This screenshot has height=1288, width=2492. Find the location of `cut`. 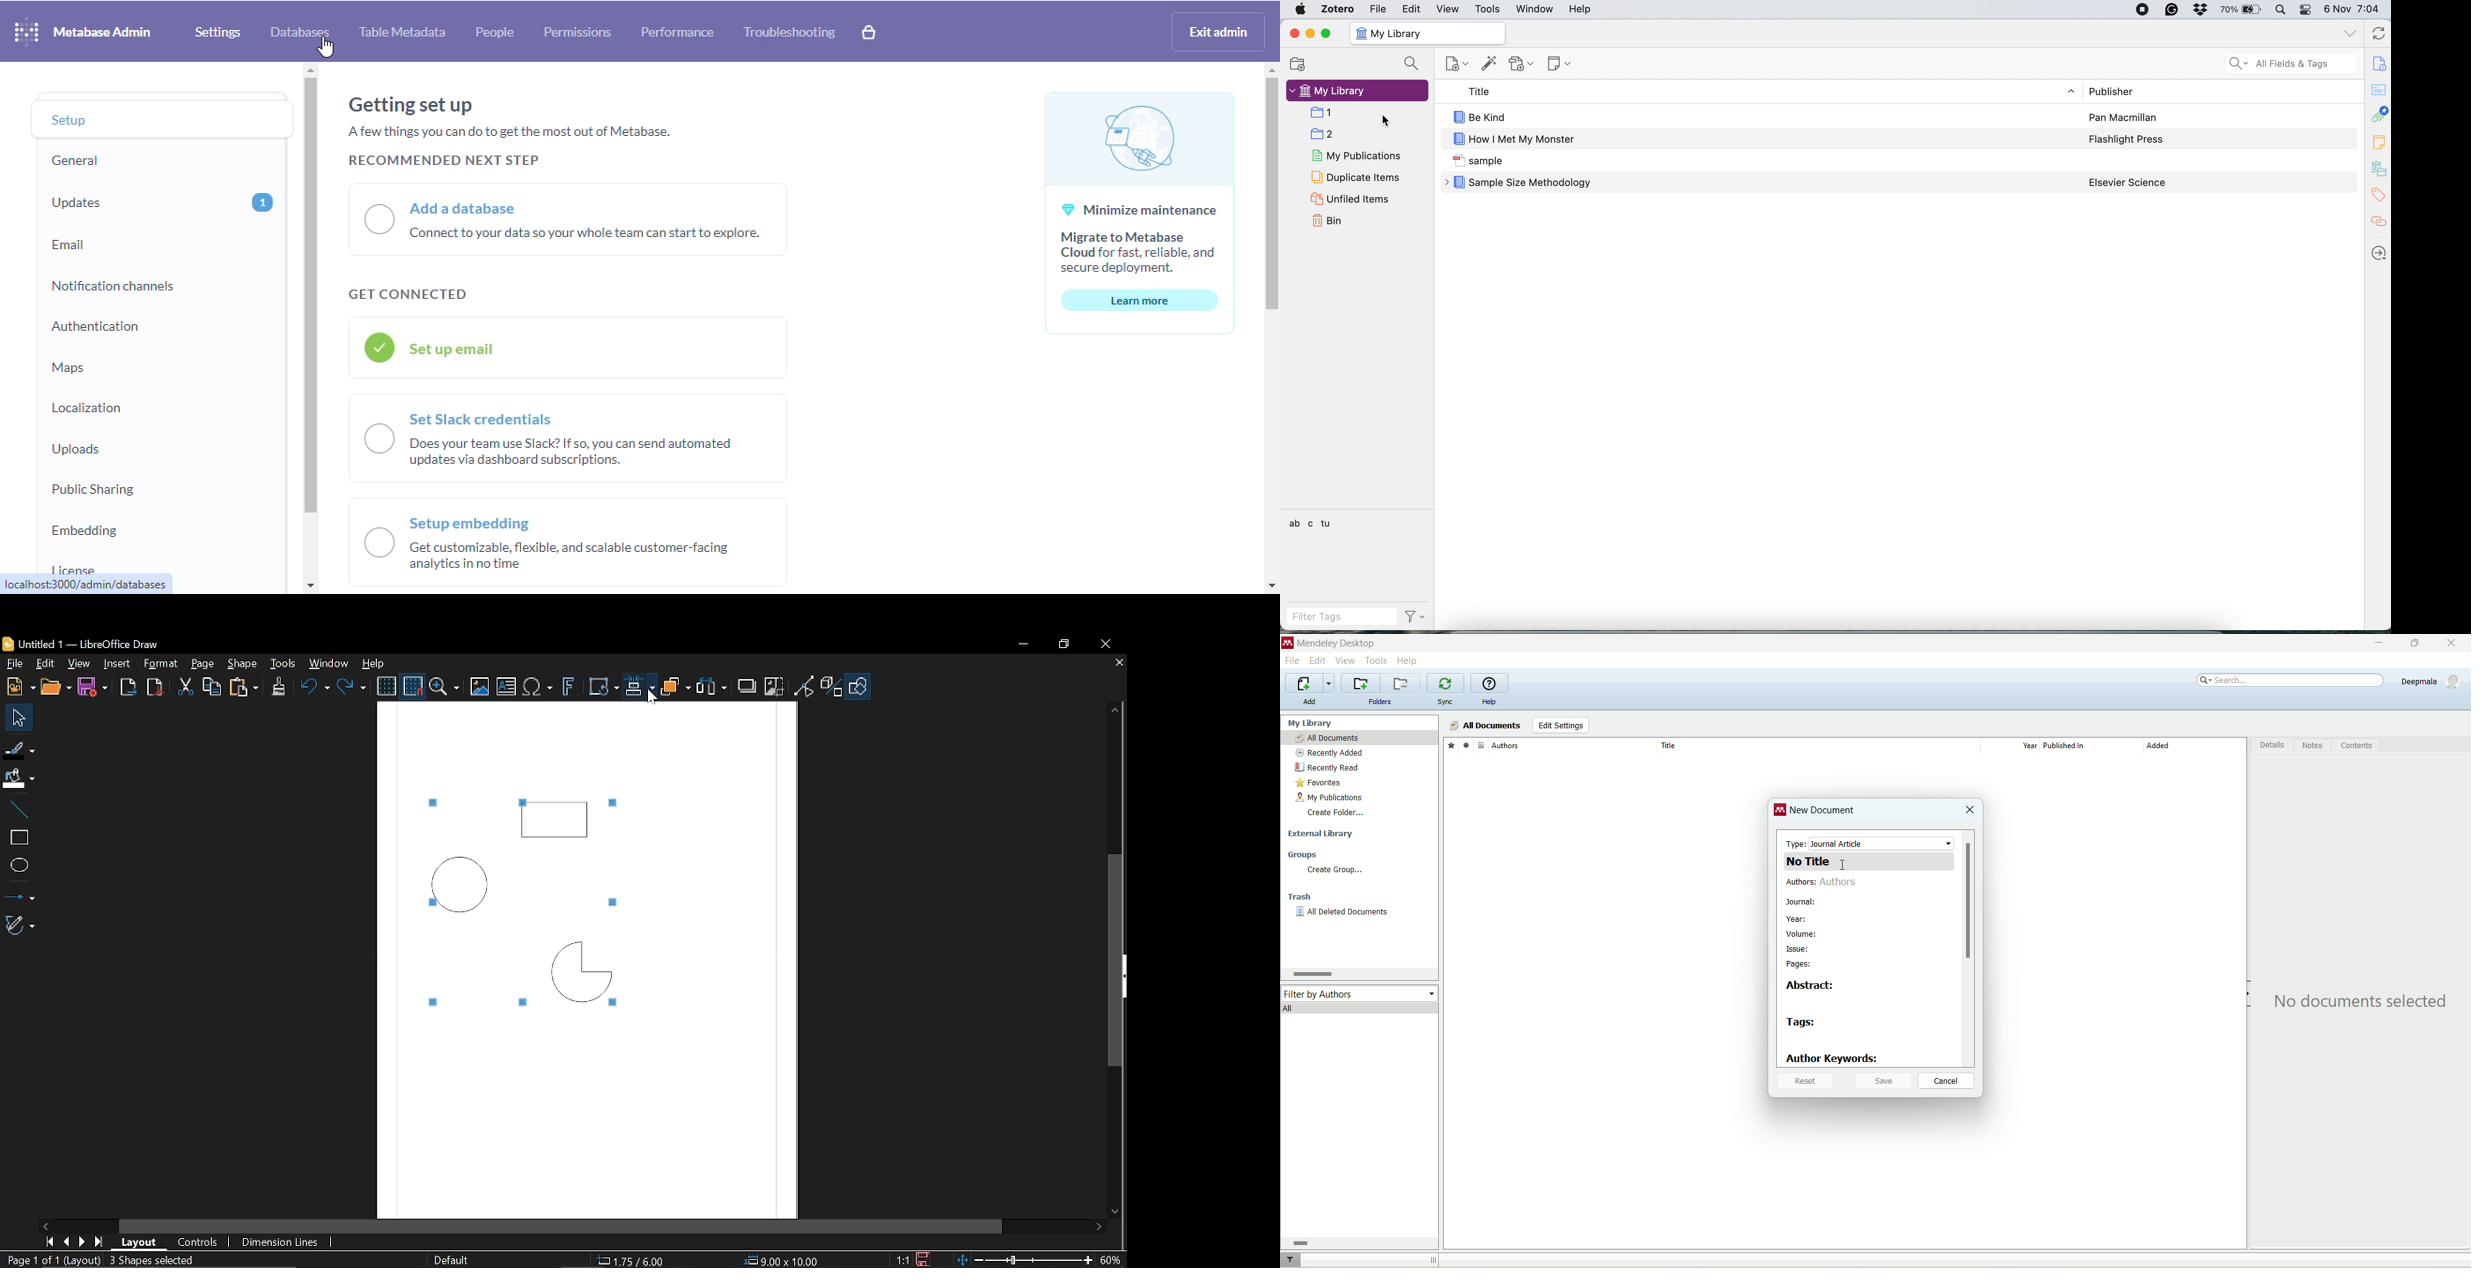

cut is located at coordinates (185, 686).